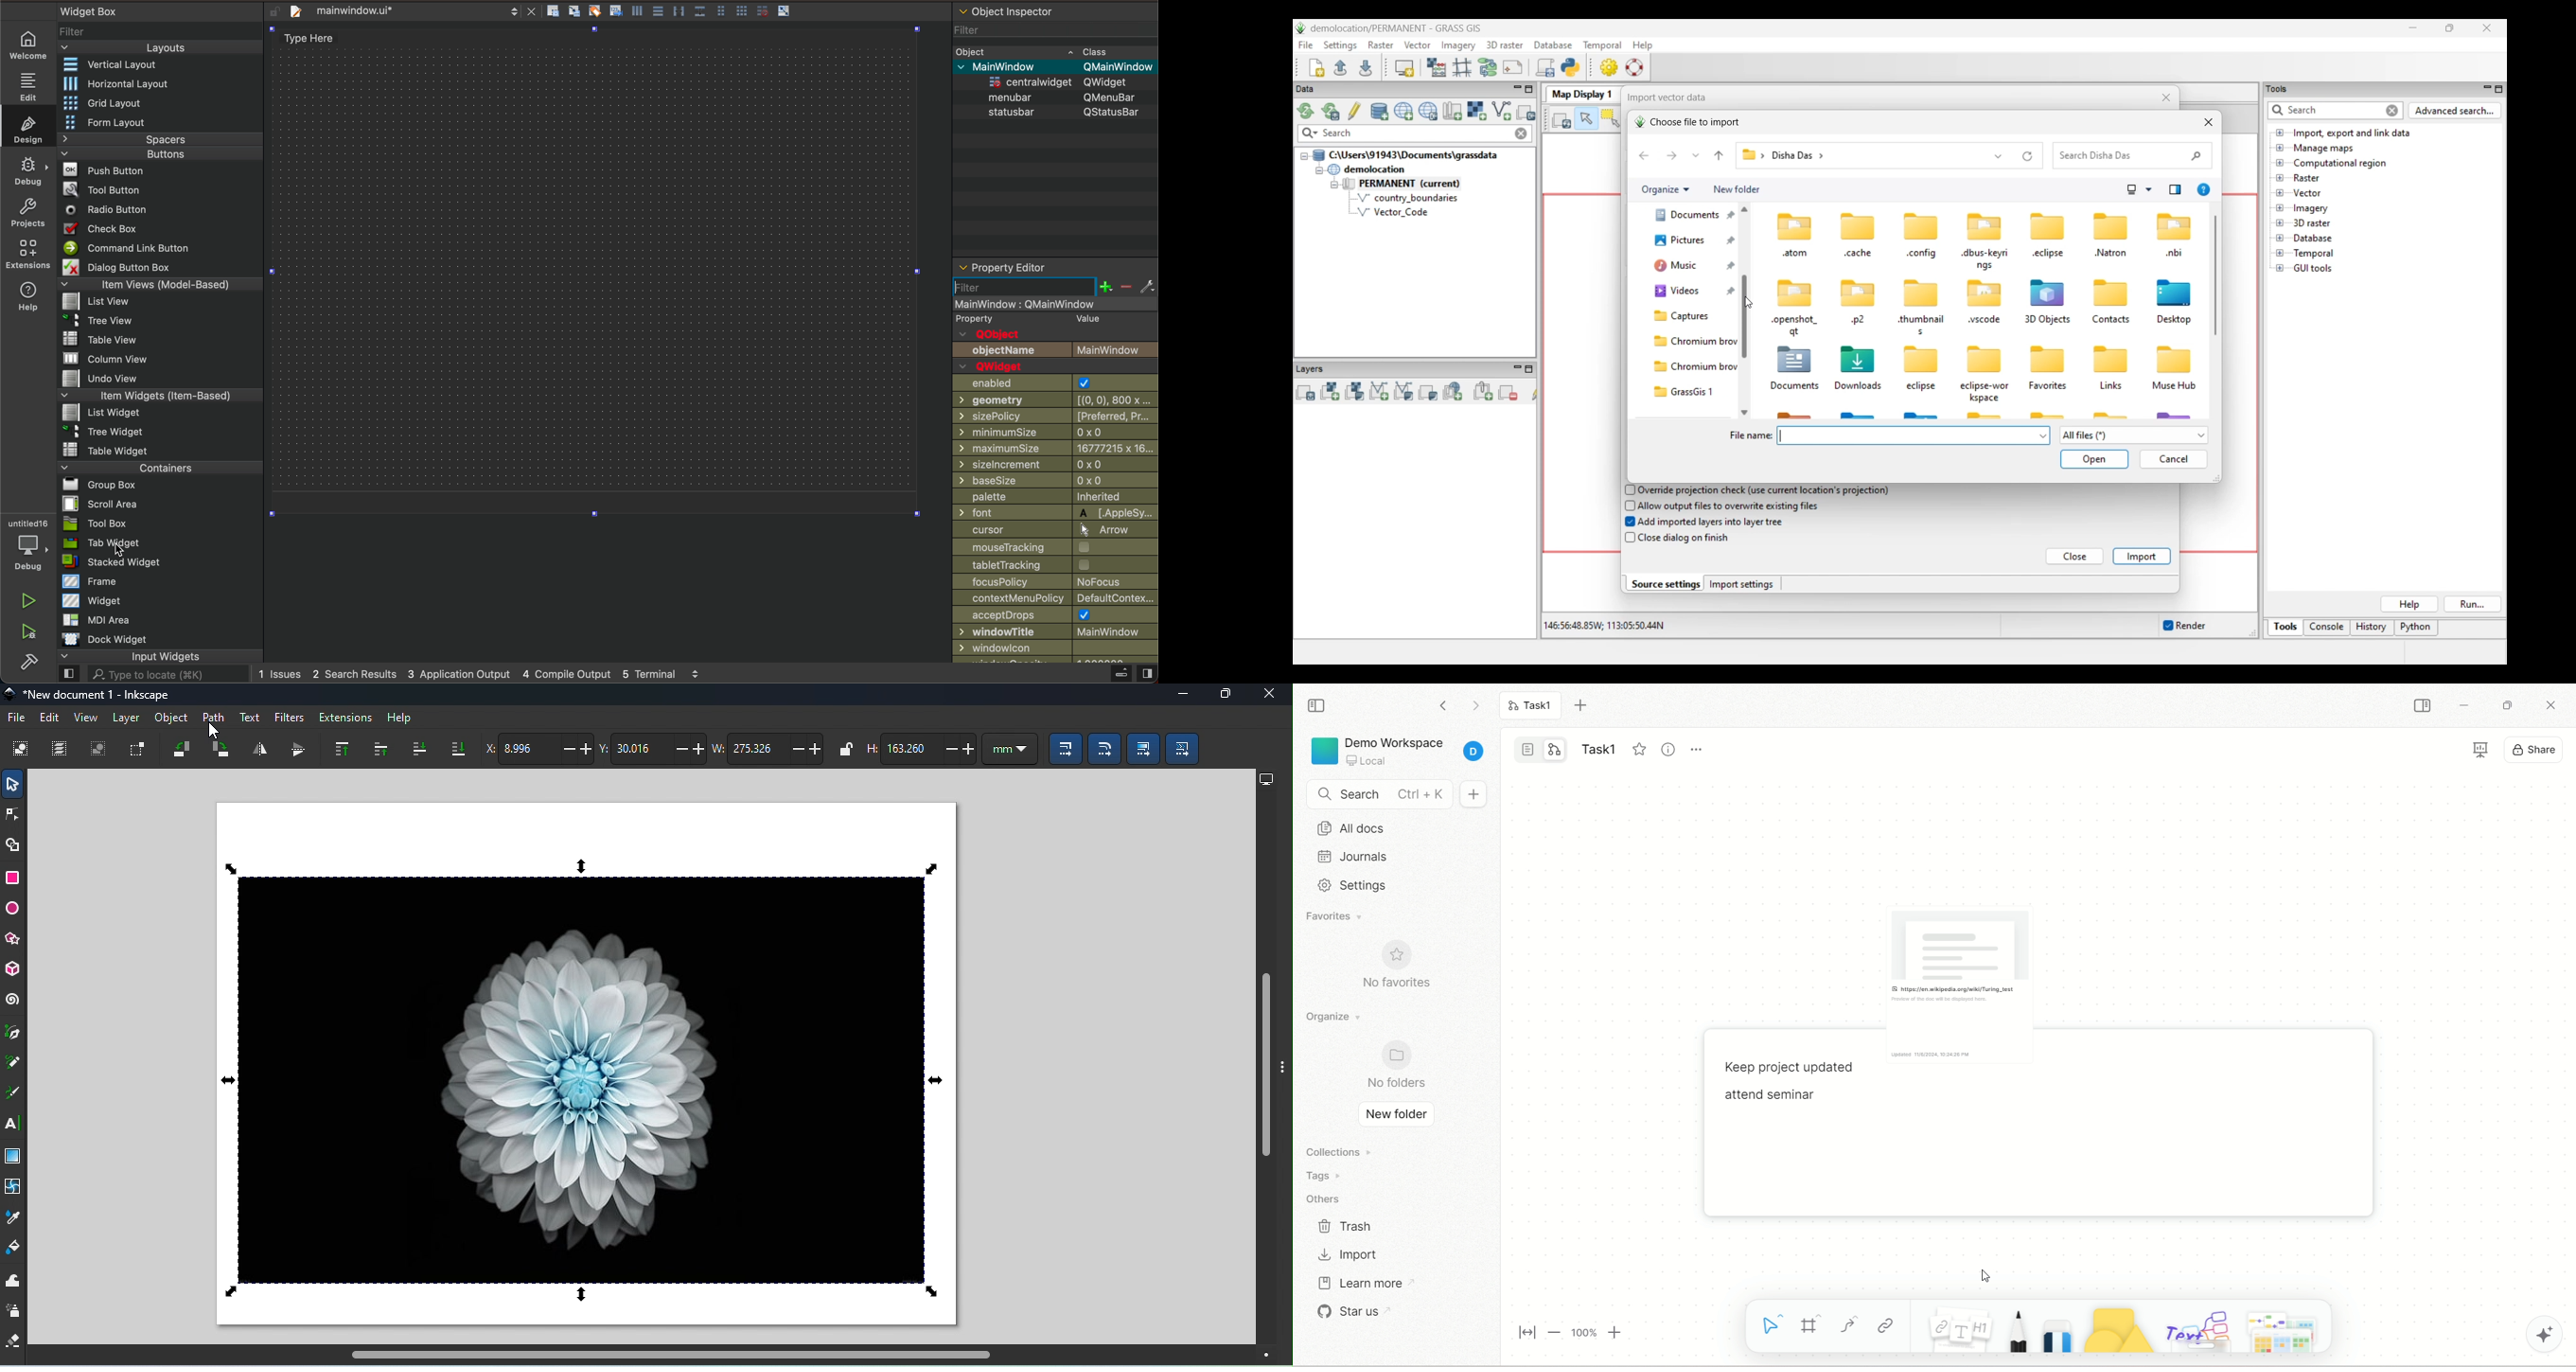 This screenshot has width=2576, height=1372. Describe the element at coordinates (89, 336) in the screenshot. I see `Table View` at that location.